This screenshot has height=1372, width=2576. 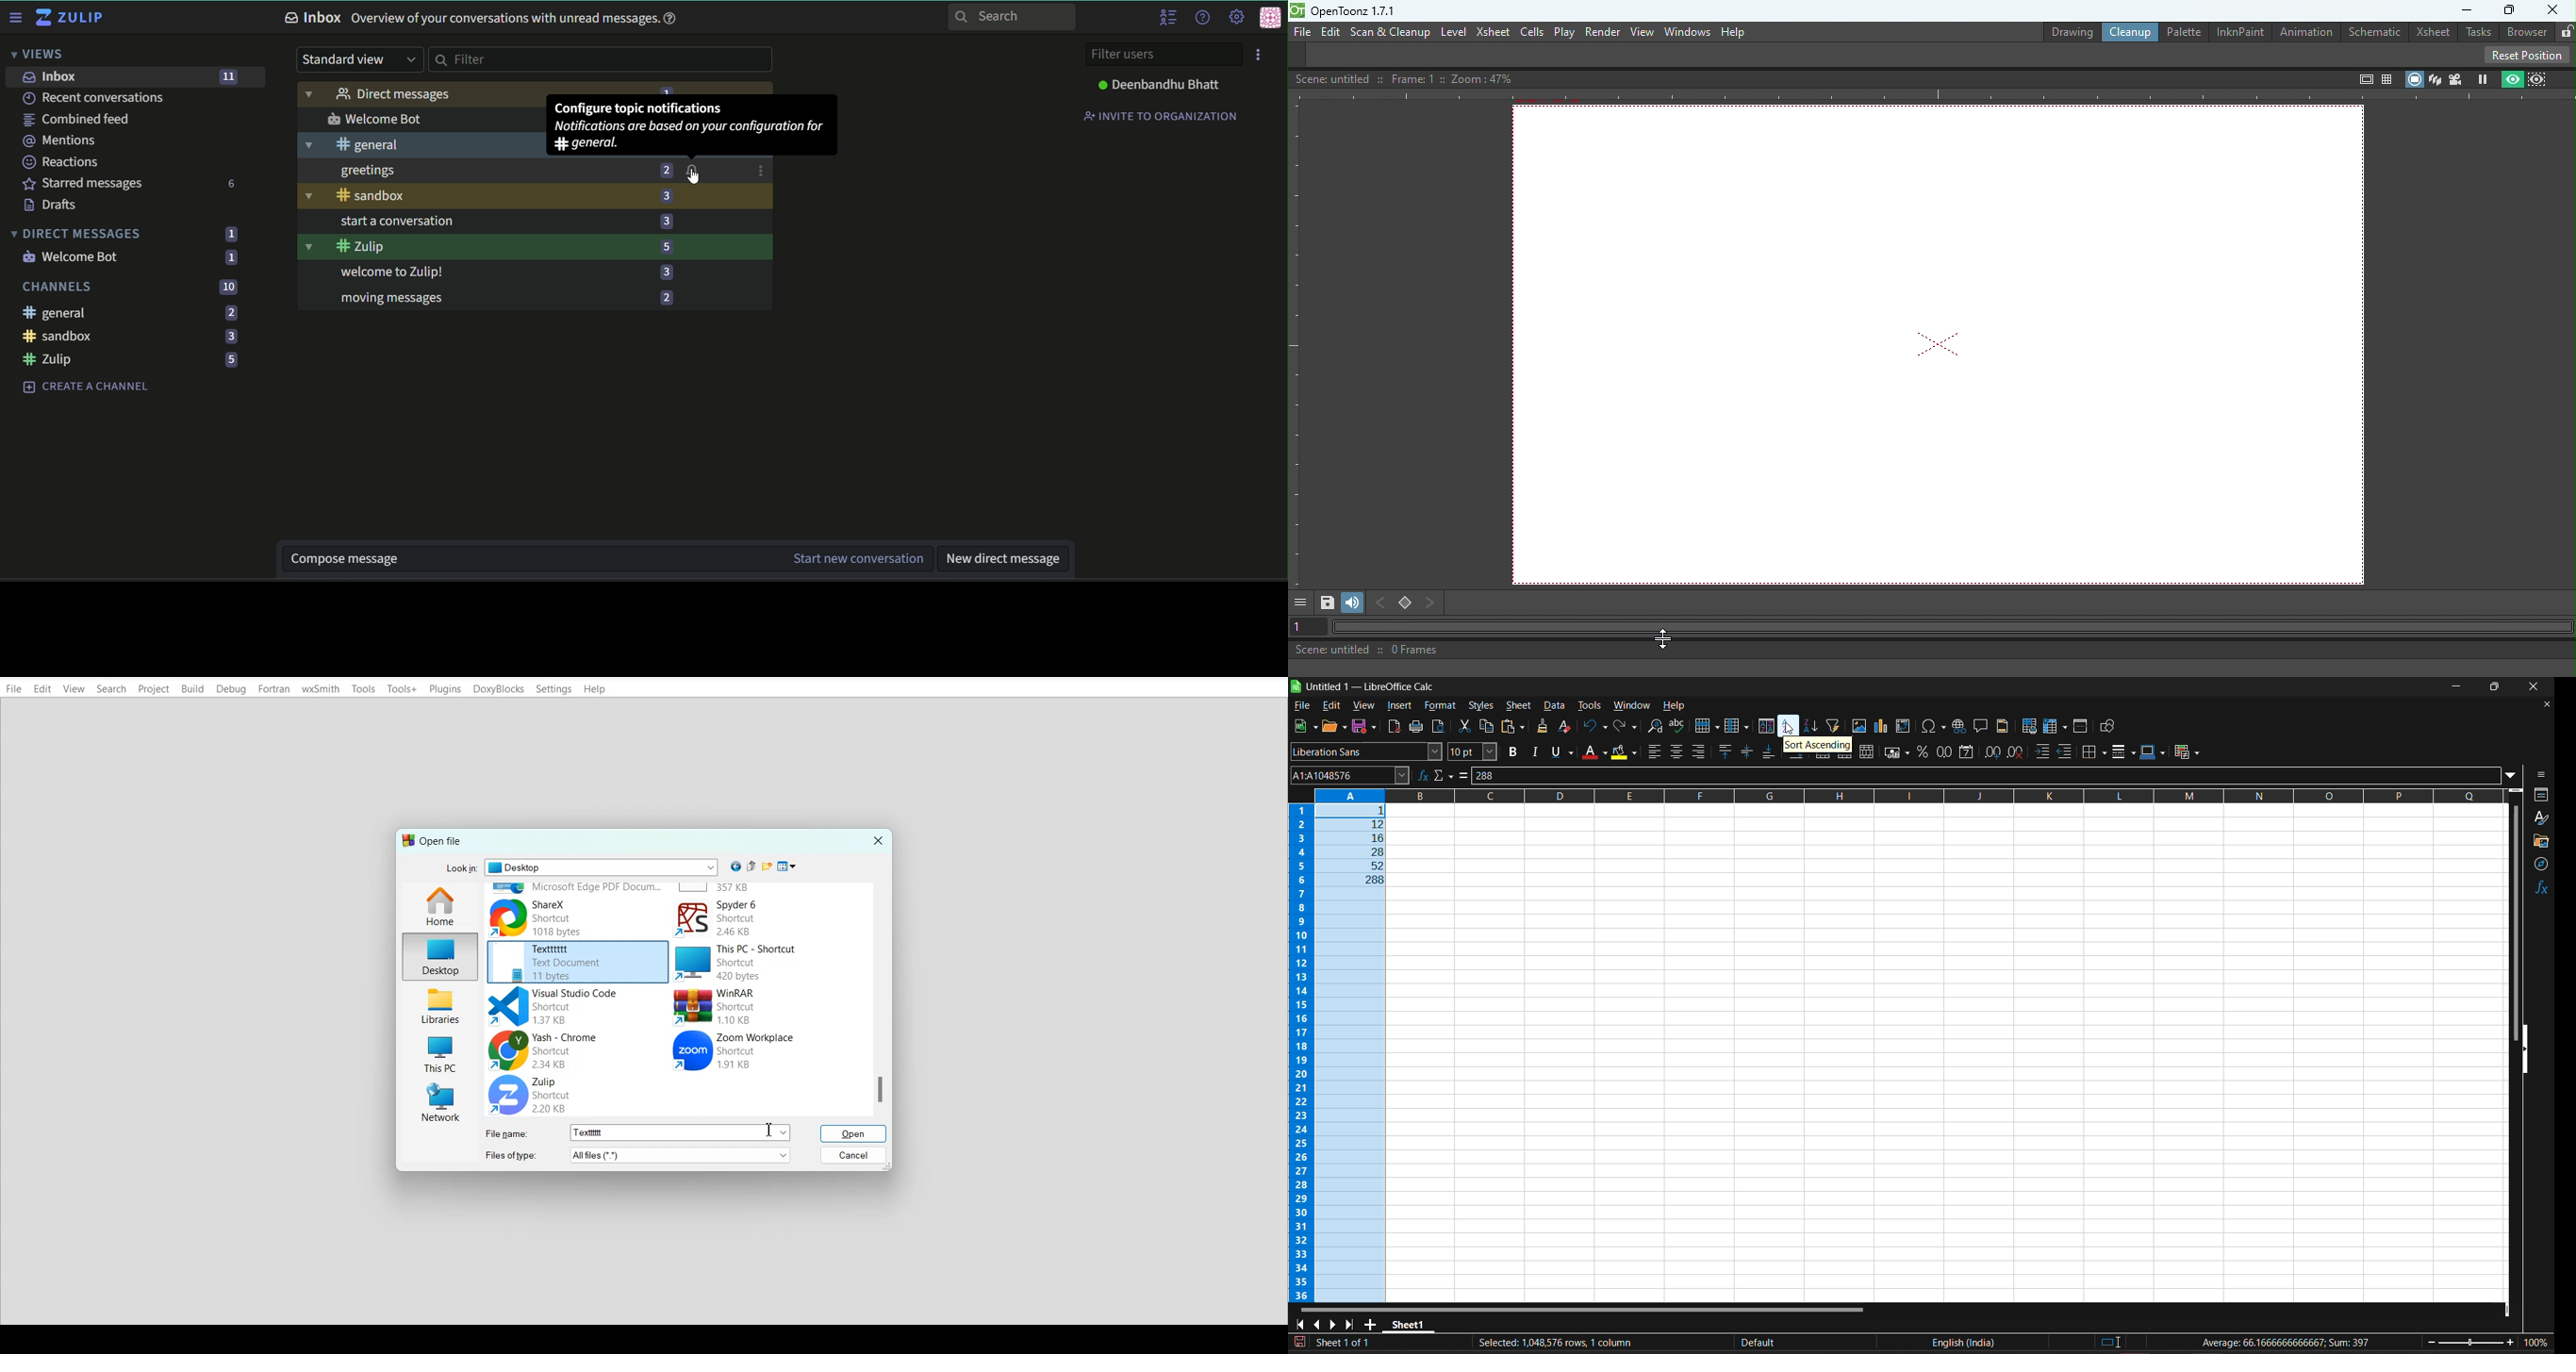 What do you see at coordinates (855, 1156) in the screenshot?
I see `Cancel` at bounding box center [855, 1156].